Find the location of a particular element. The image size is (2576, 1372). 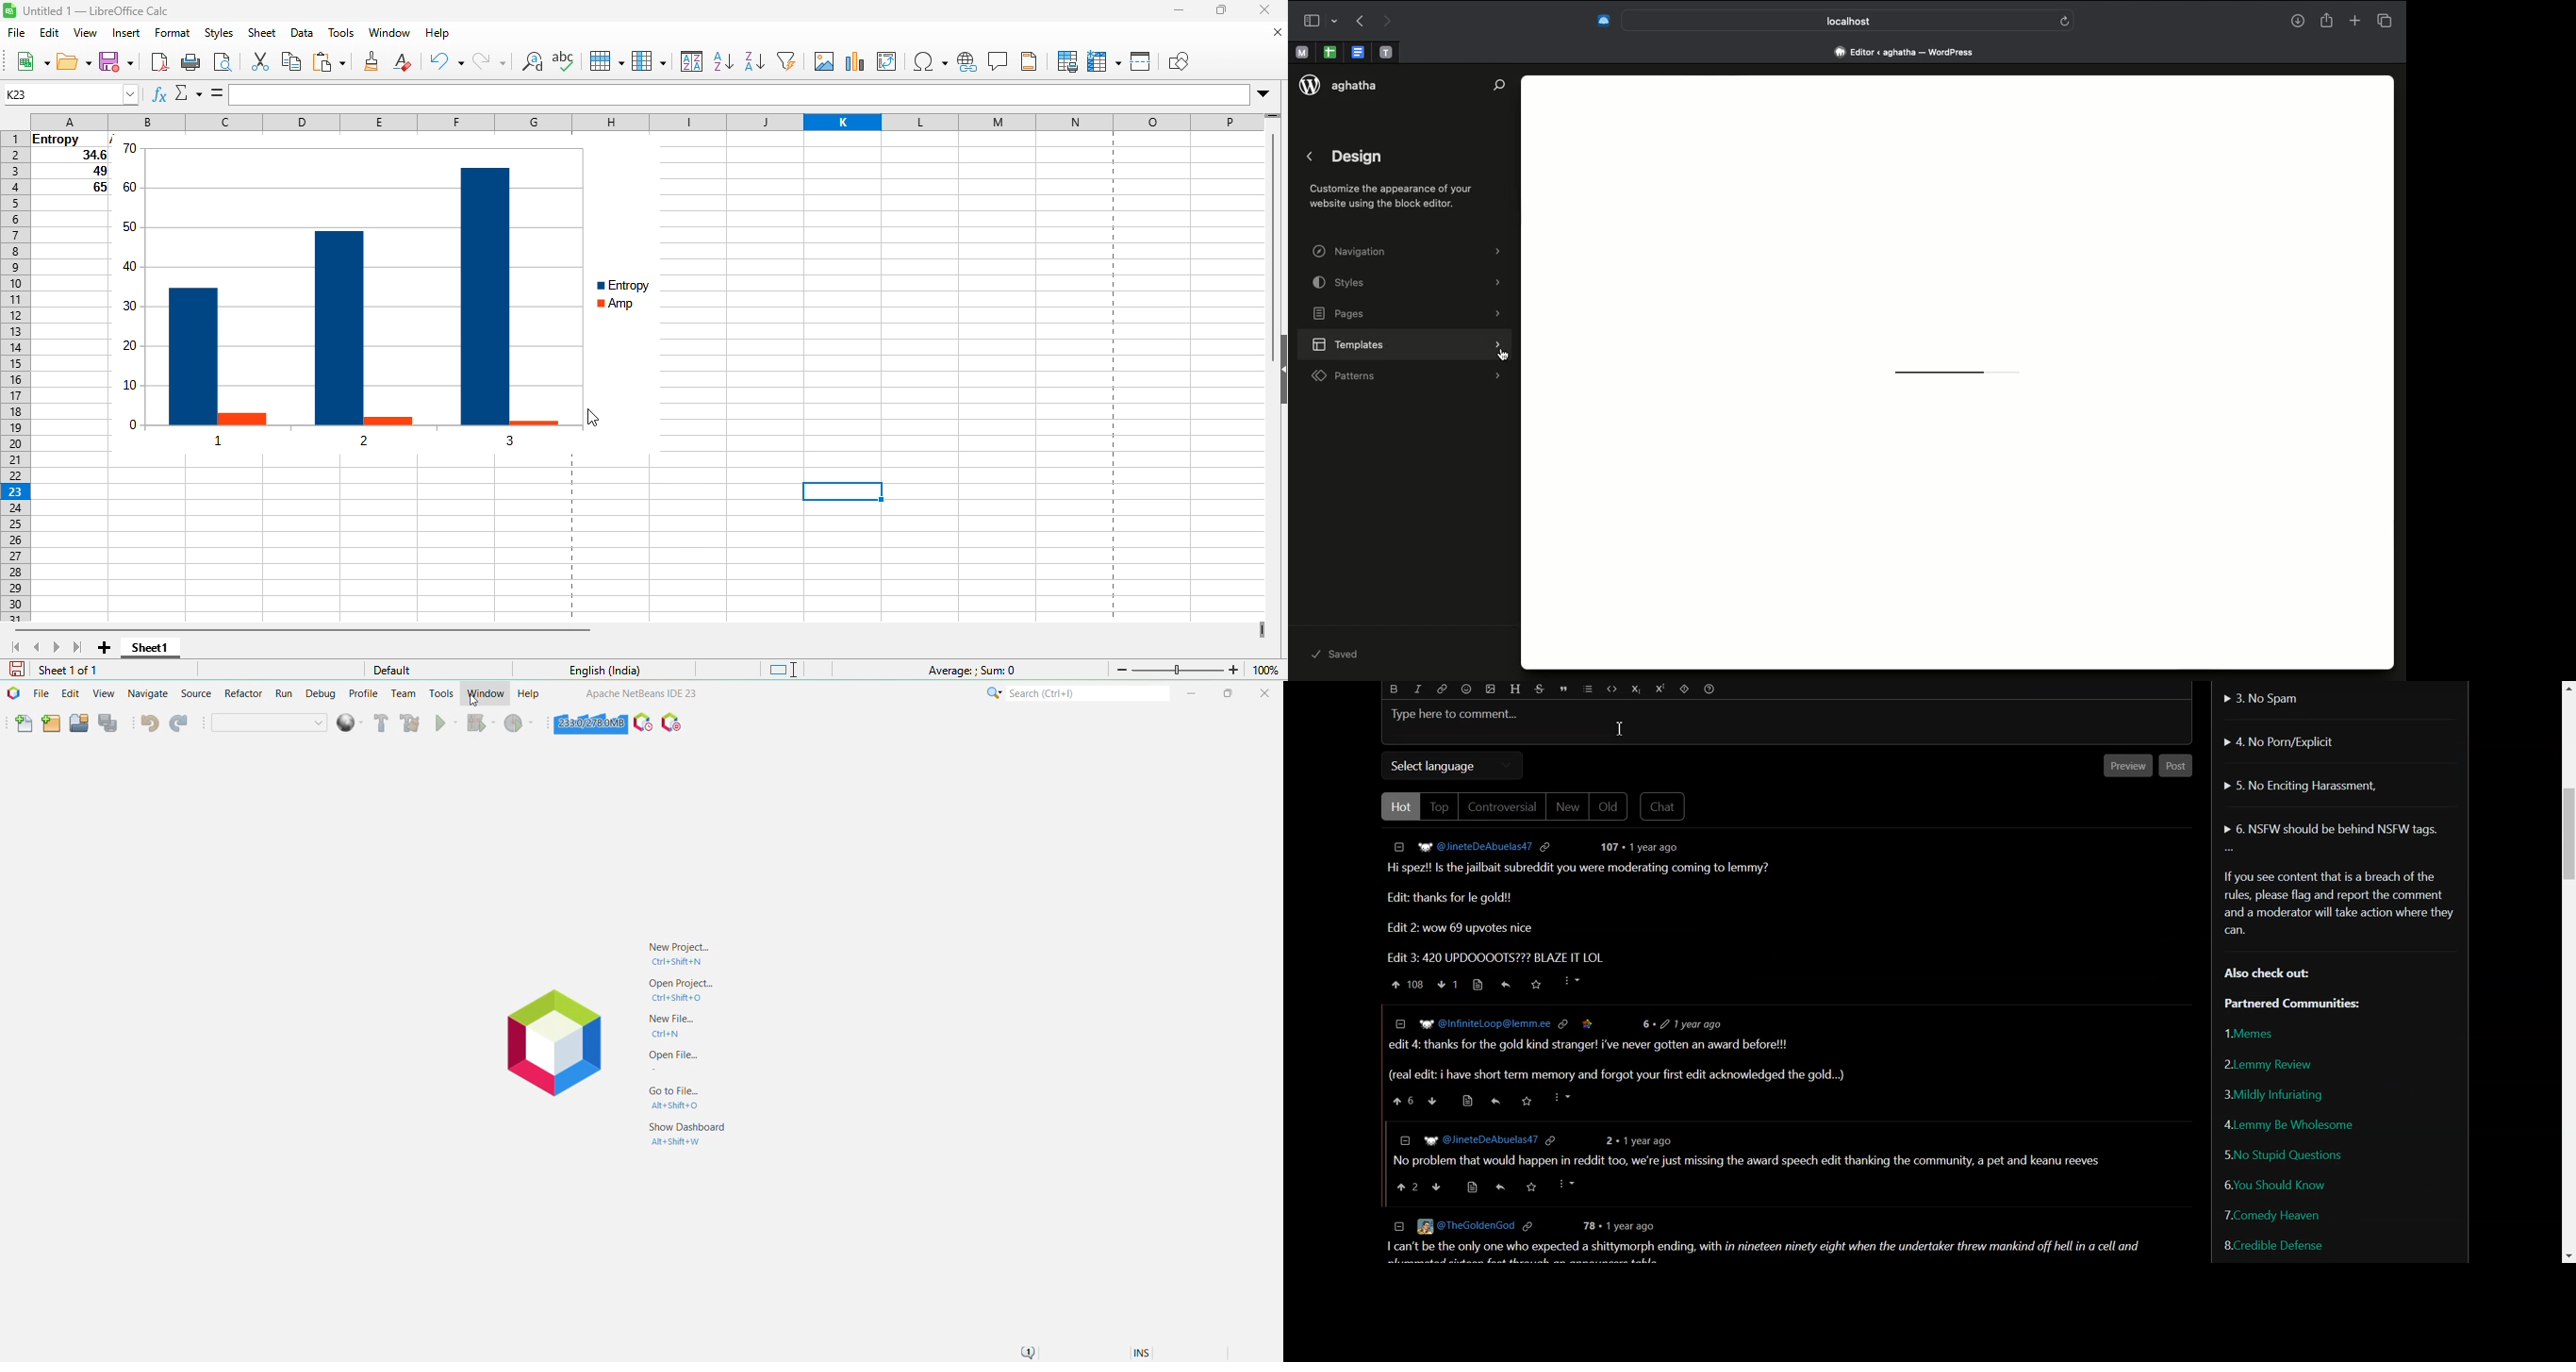

insert comment is located at coordinates (999, 62).